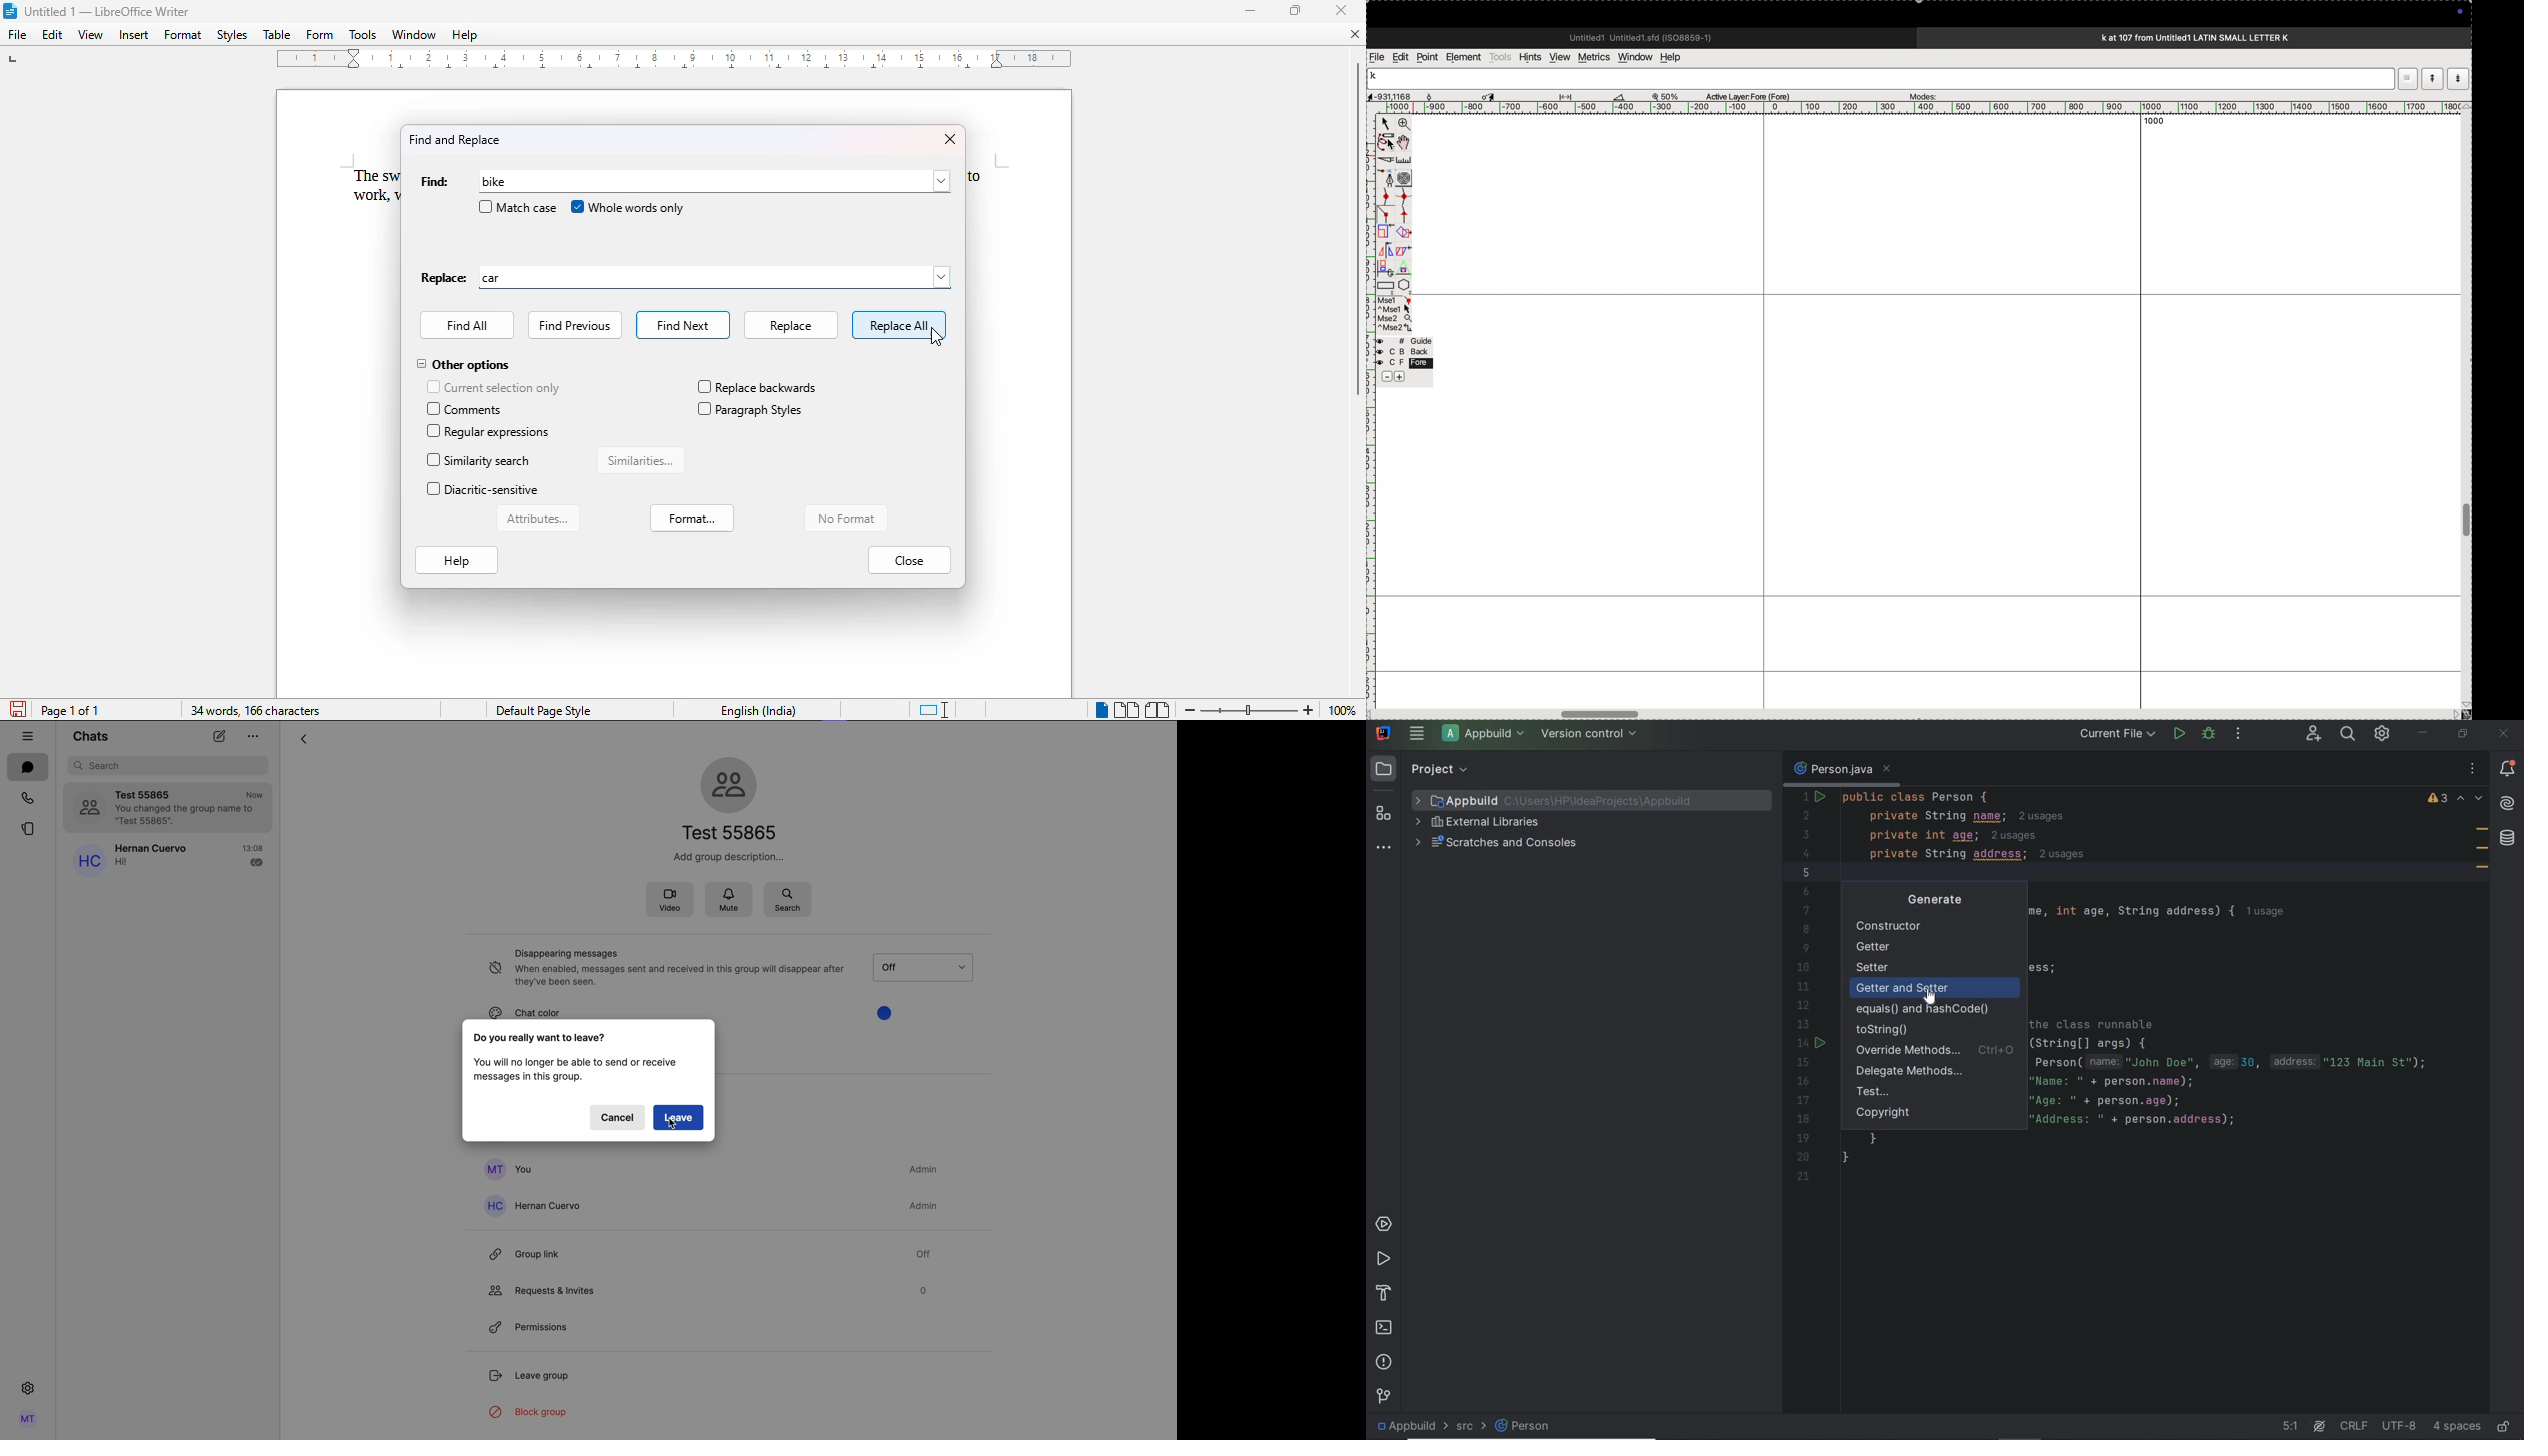 The height and width of the screenshot is (1456, 2548). I want to click on The sw work,, so click(363, 186).